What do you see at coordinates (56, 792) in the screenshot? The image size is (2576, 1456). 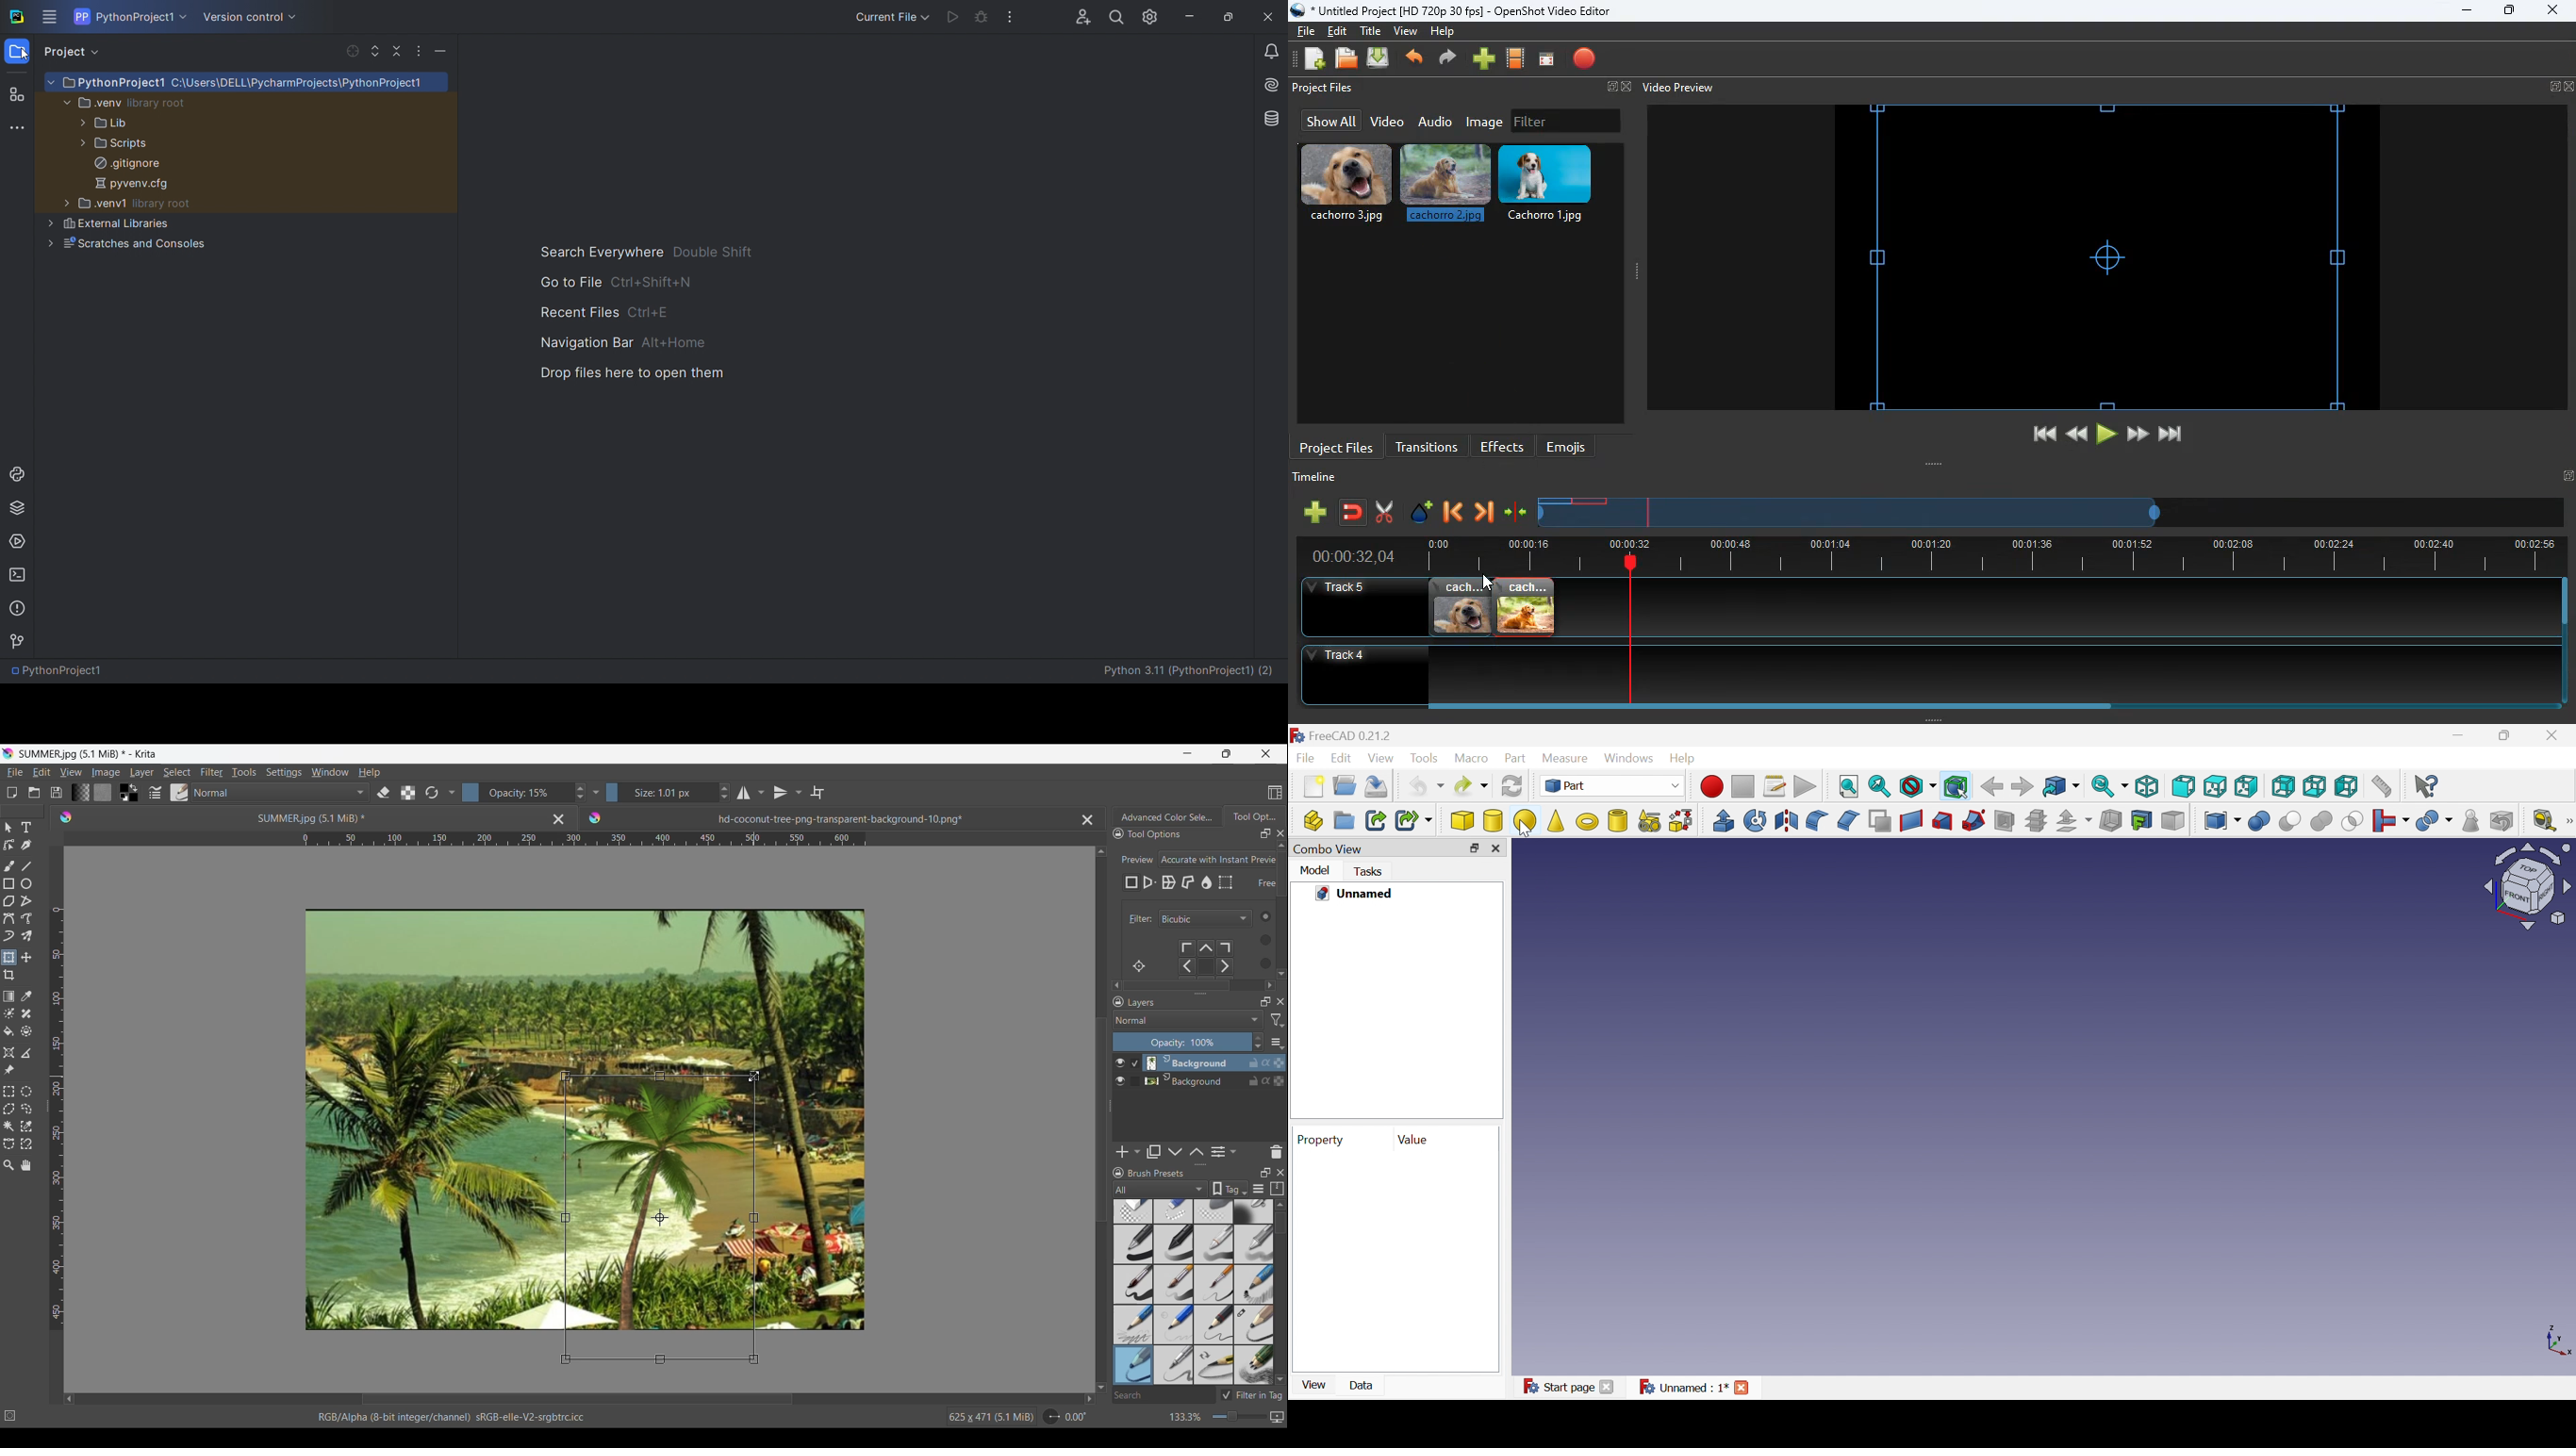 I see `Save` at bounding box center [56, 792].